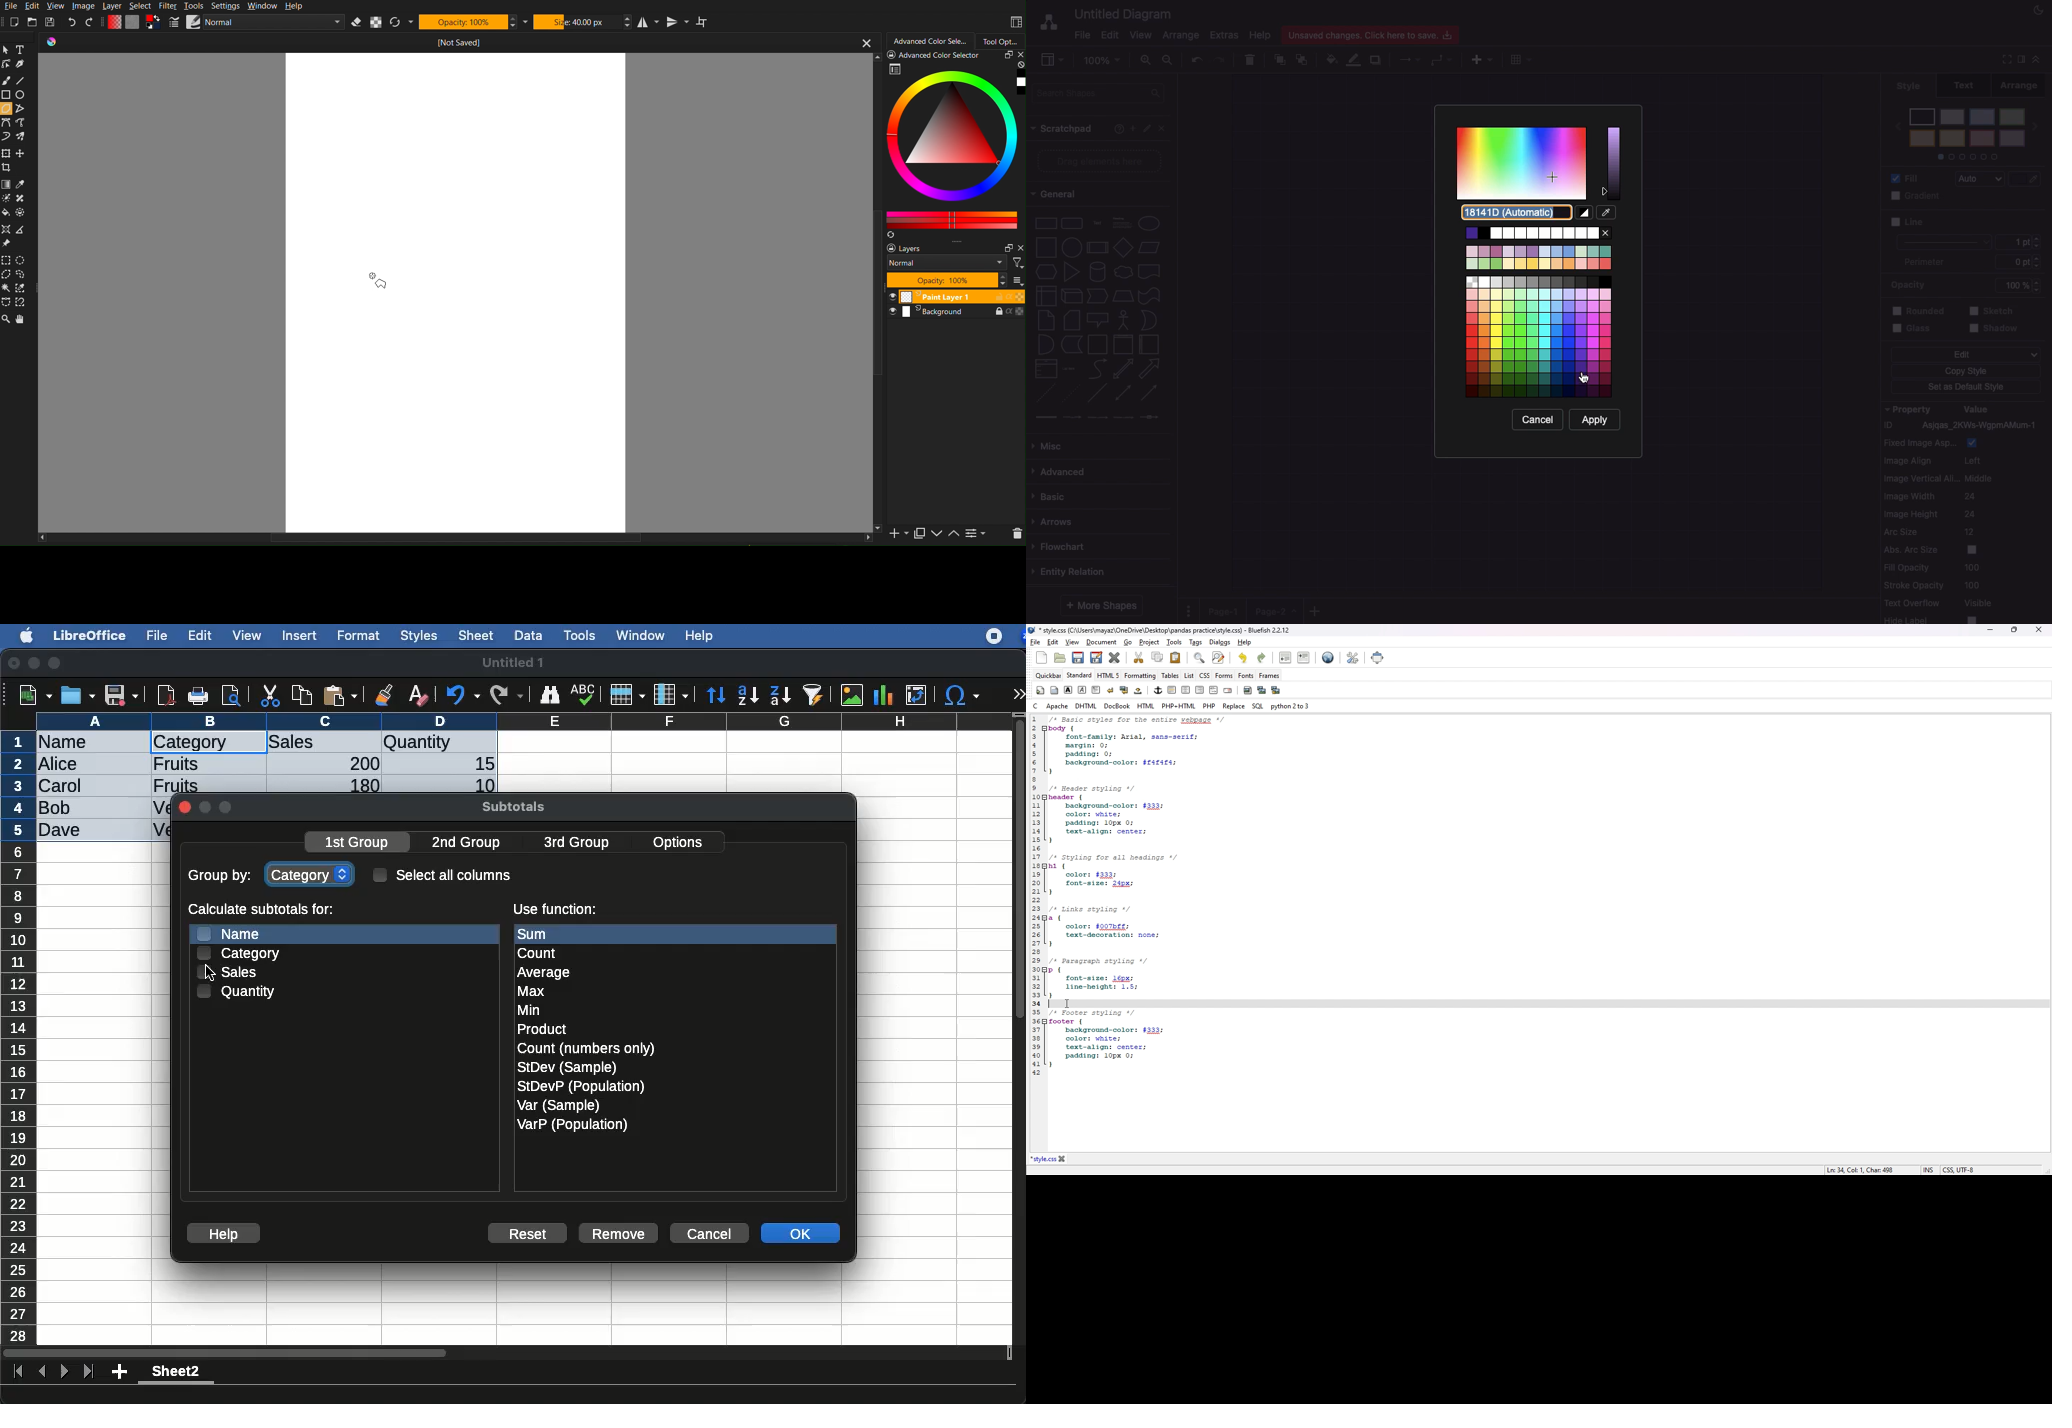 The width and height of the screenshot is (2072, 1428). I want to click on enclose and fill tool, so click(25, 212).